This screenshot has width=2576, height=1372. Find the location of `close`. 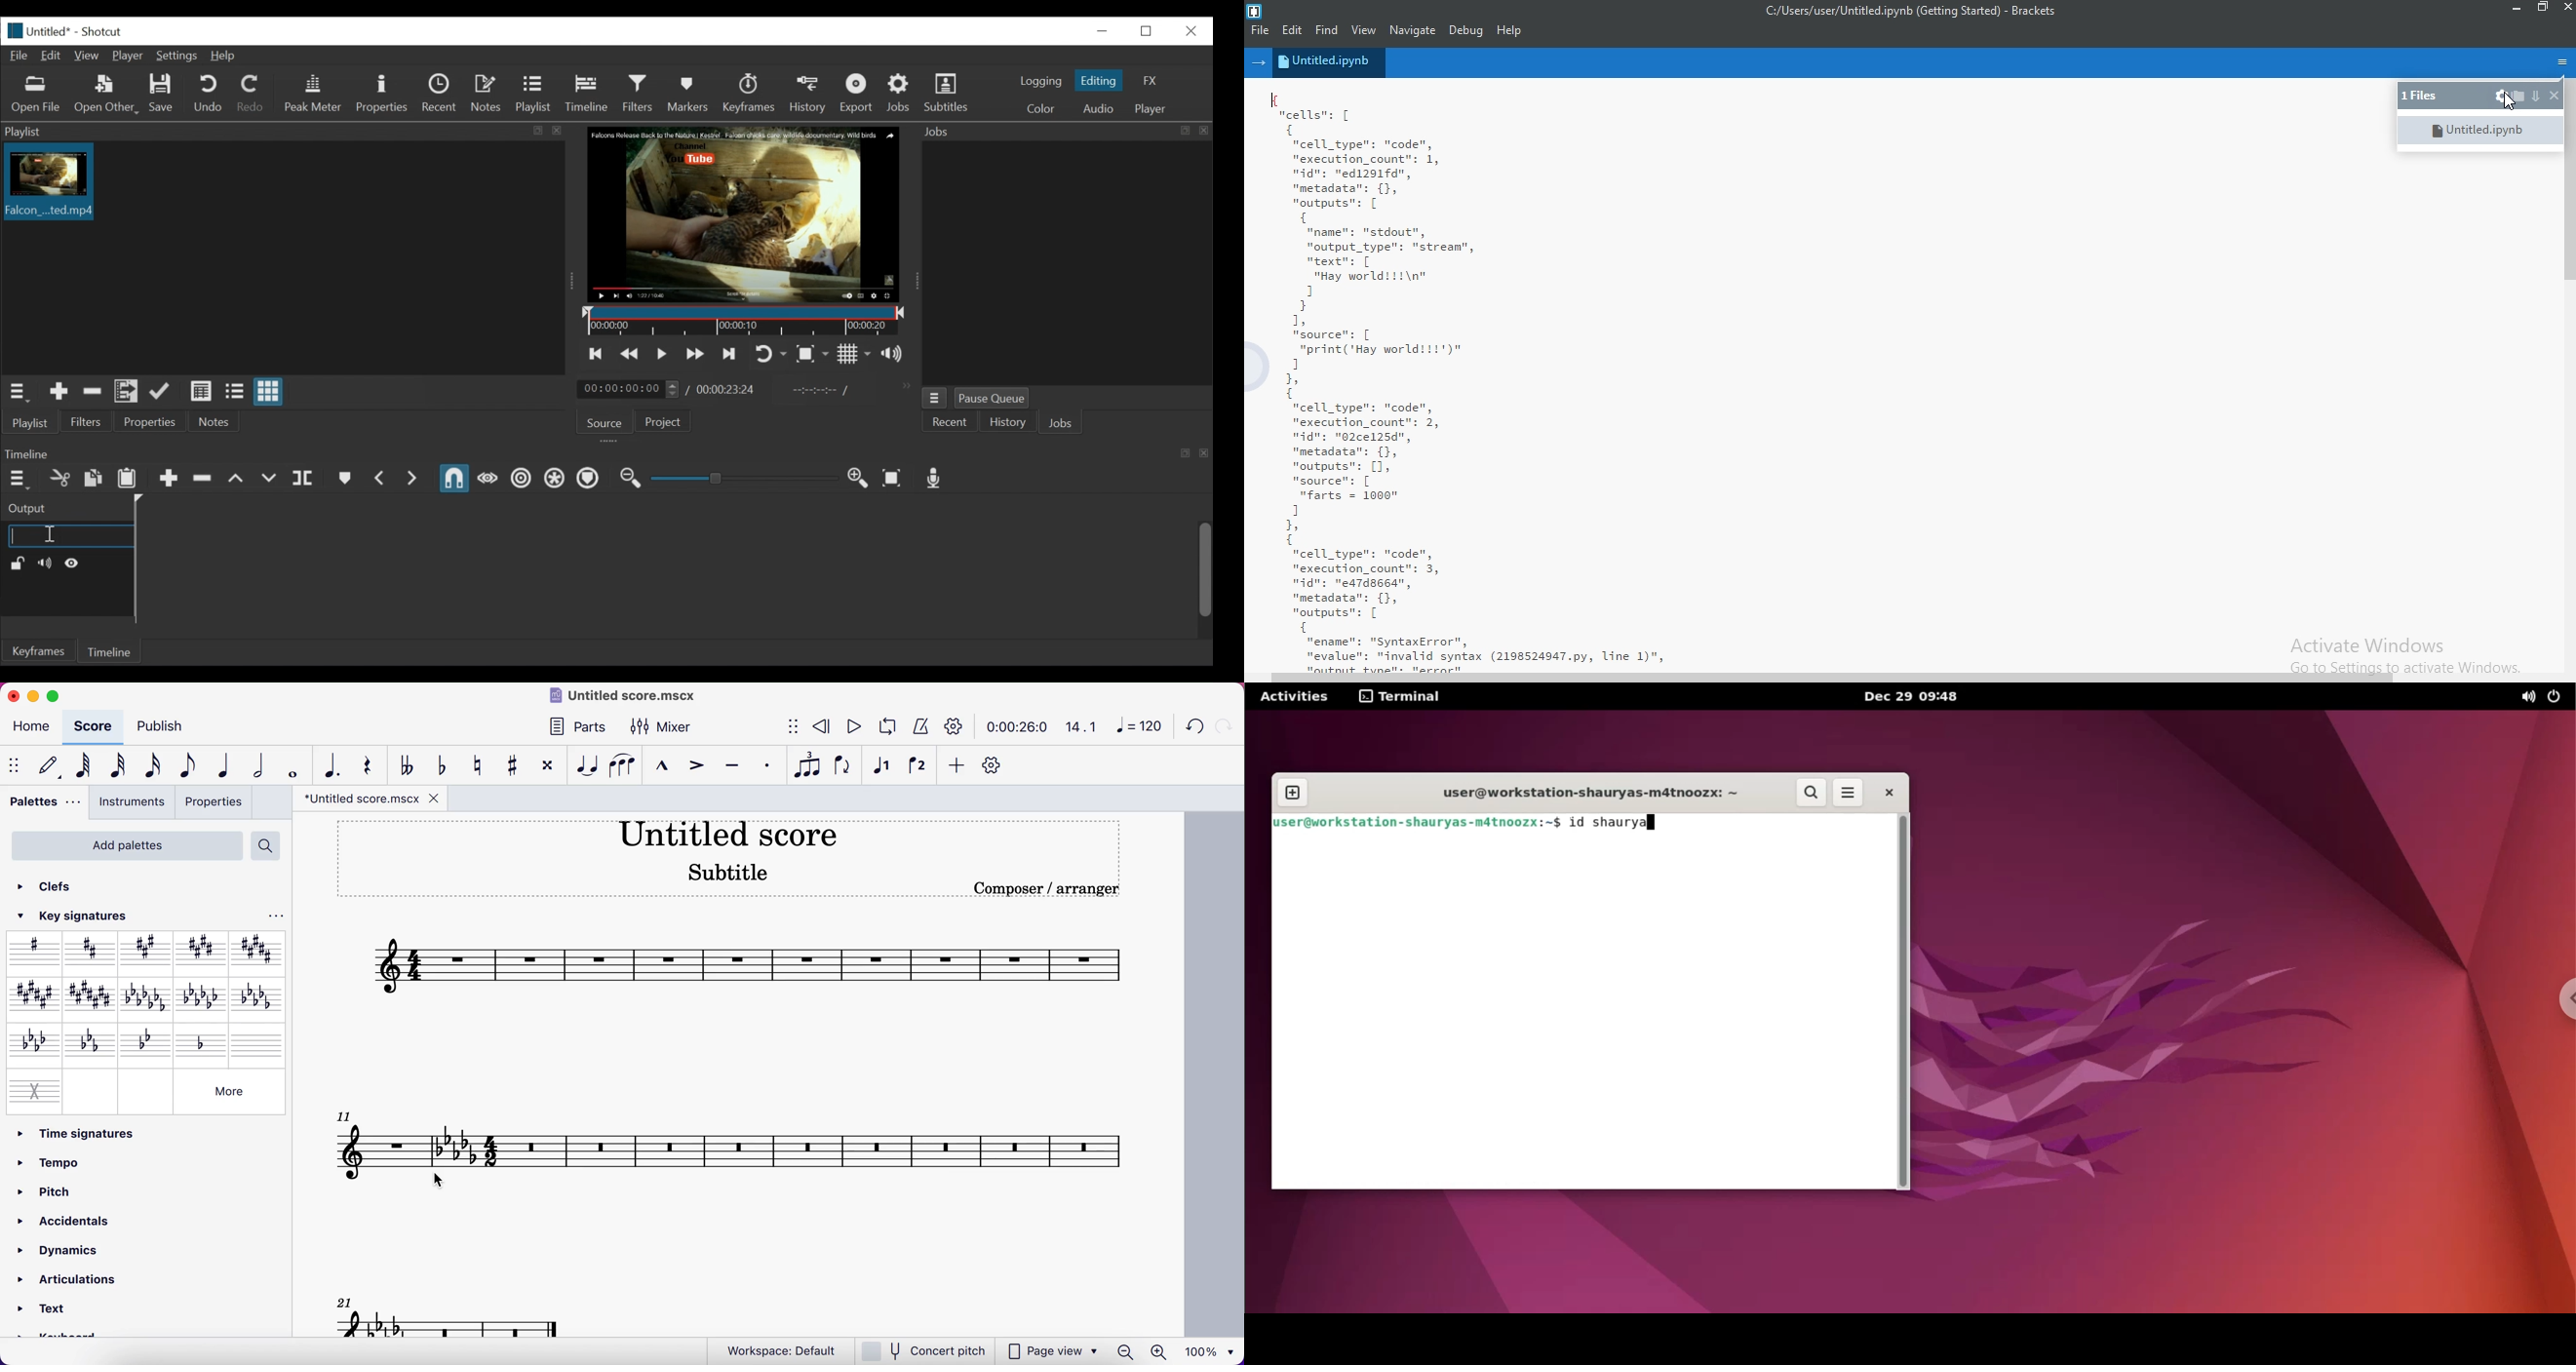

close is located at coordinates (13, 696).